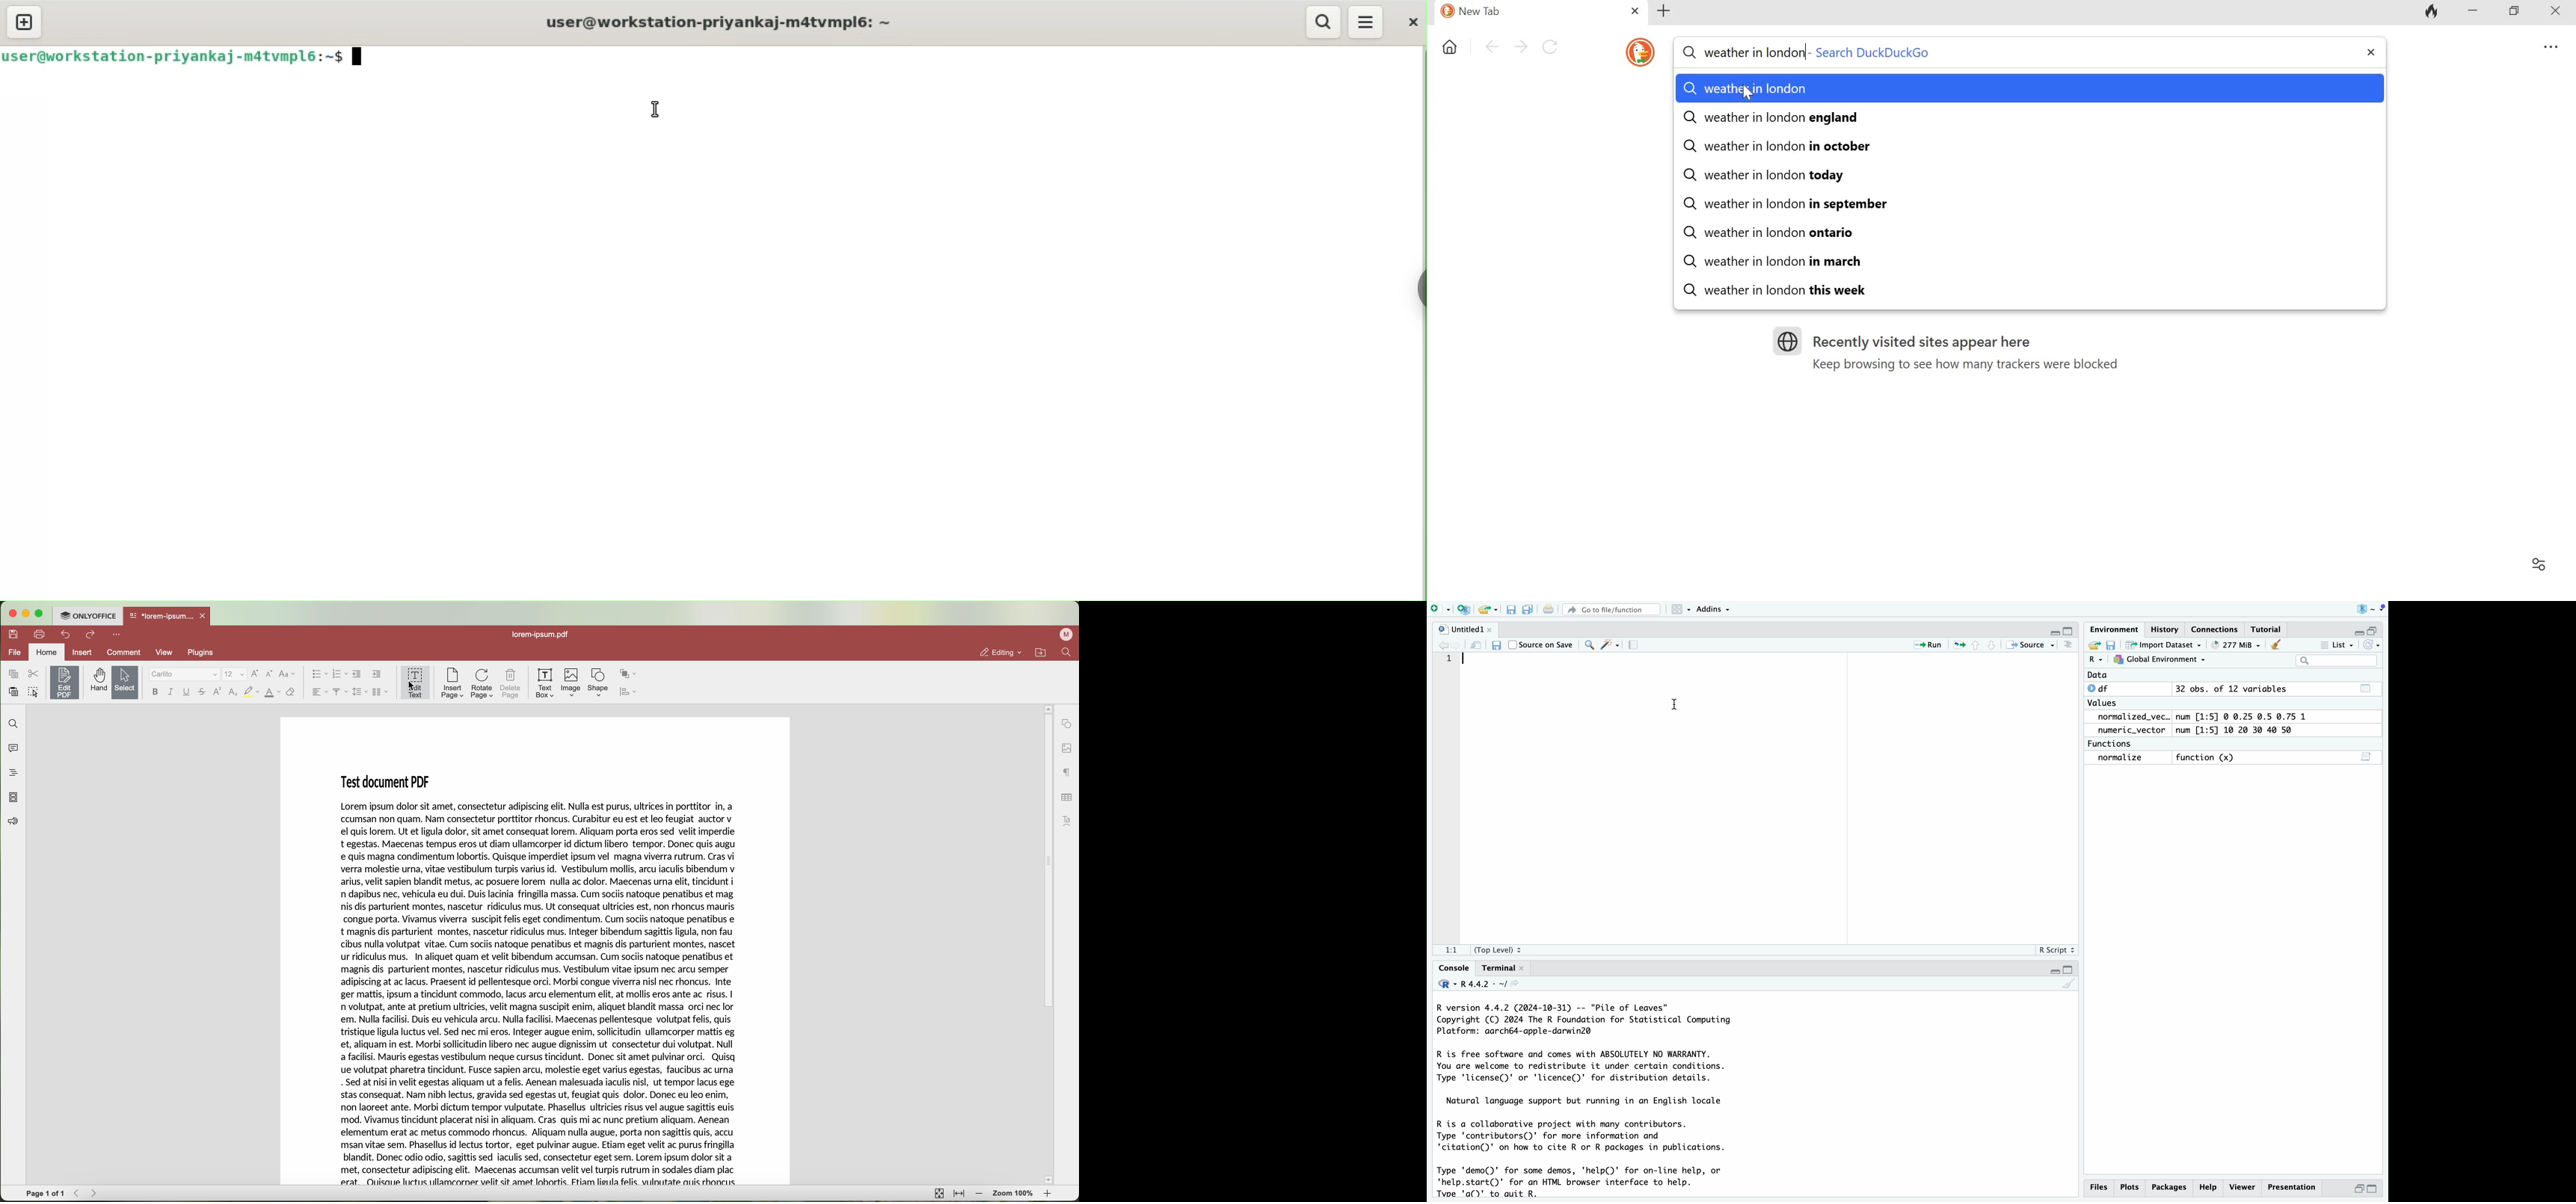  I want to click on Console, so click(1448, 967).